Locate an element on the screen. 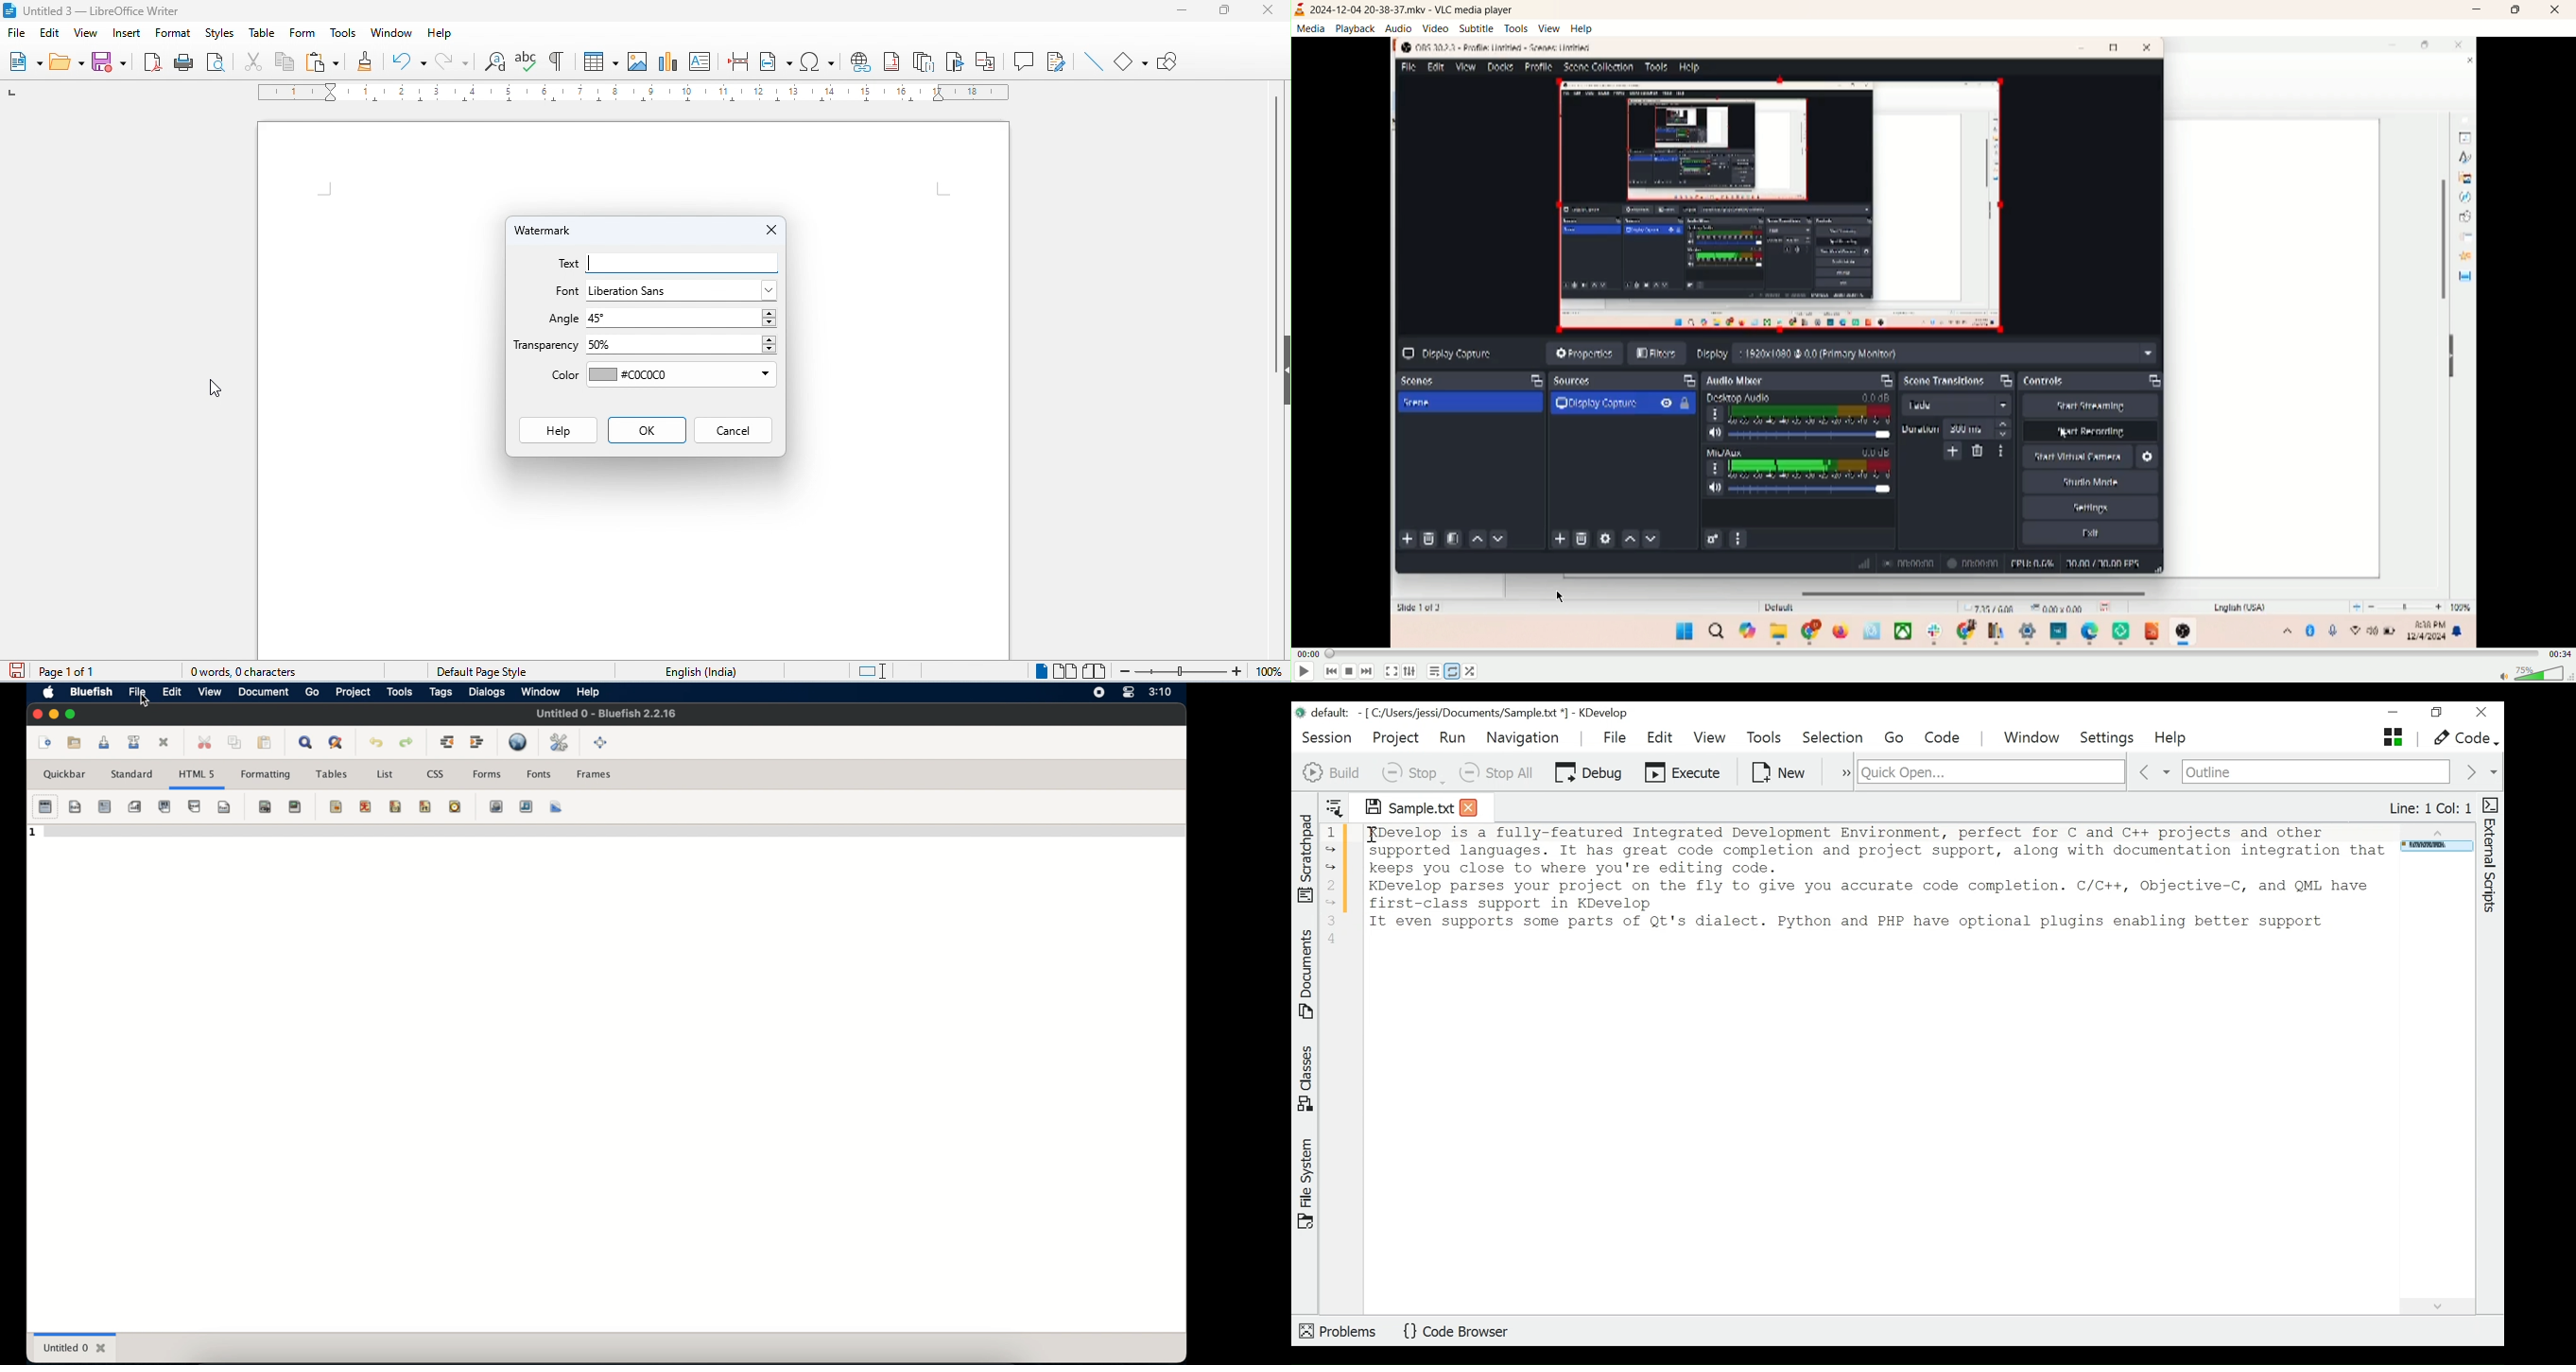  extended settings is located at coordinates (1410, 672).